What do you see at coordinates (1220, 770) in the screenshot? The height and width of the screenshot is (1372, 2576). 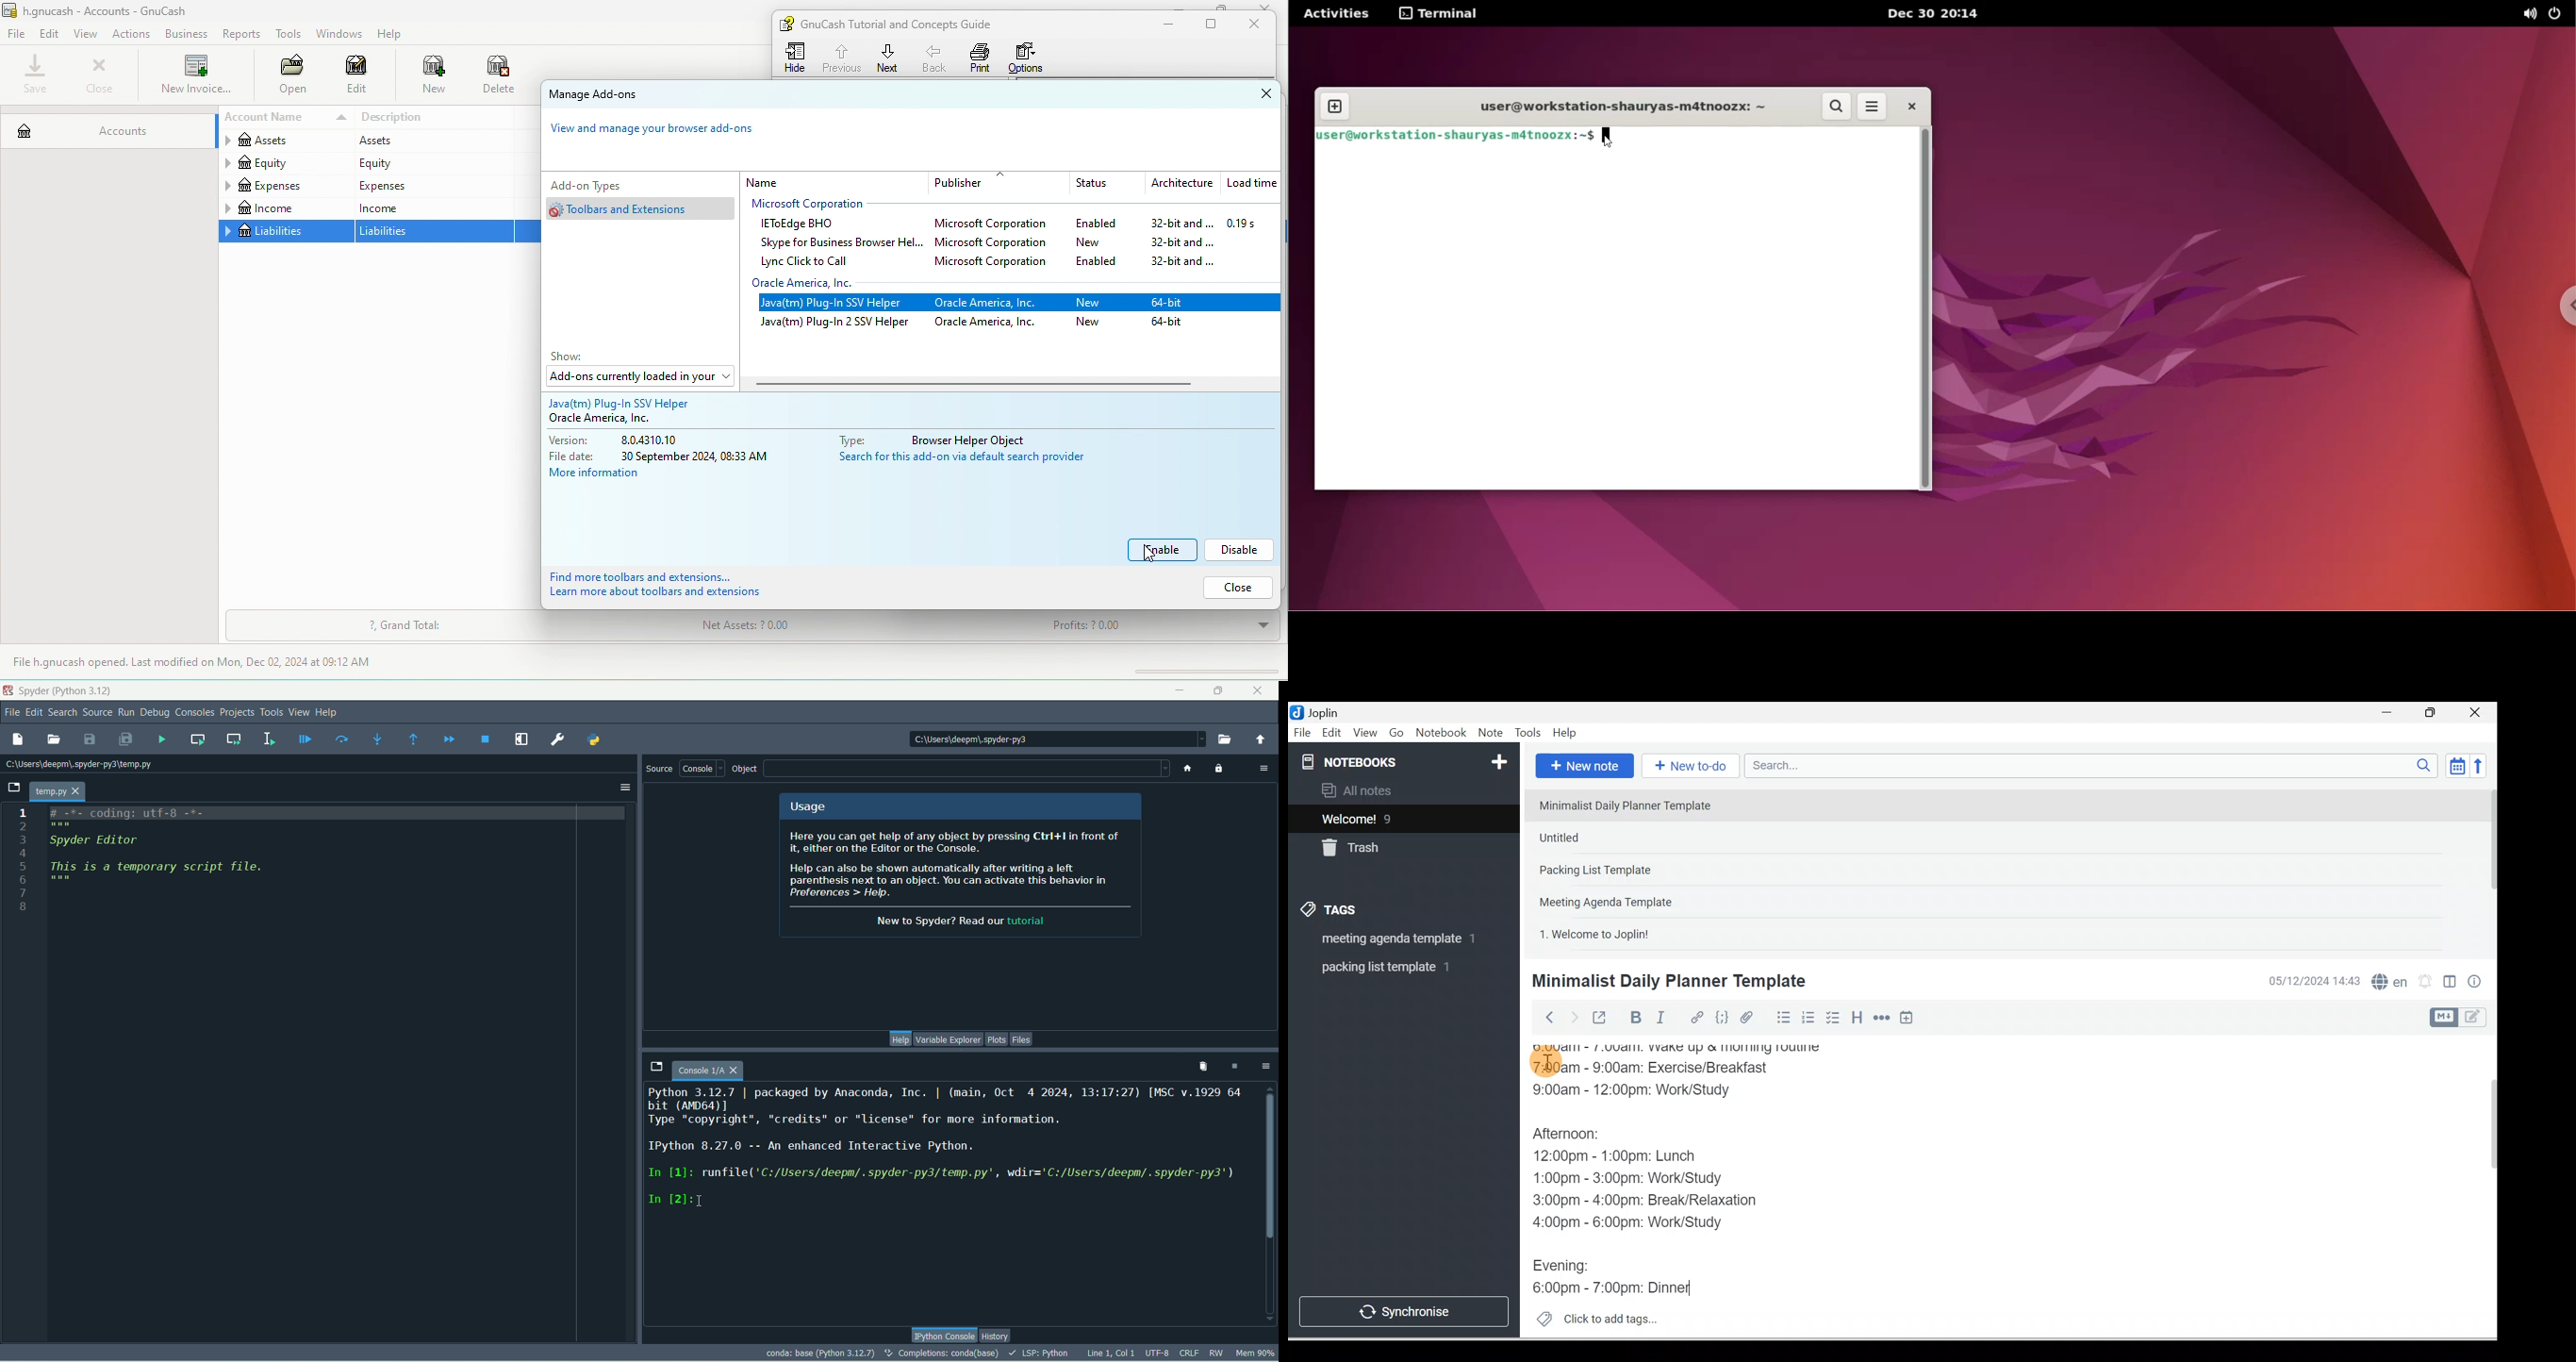 I see `lock` at bounding box center [1220, 770].